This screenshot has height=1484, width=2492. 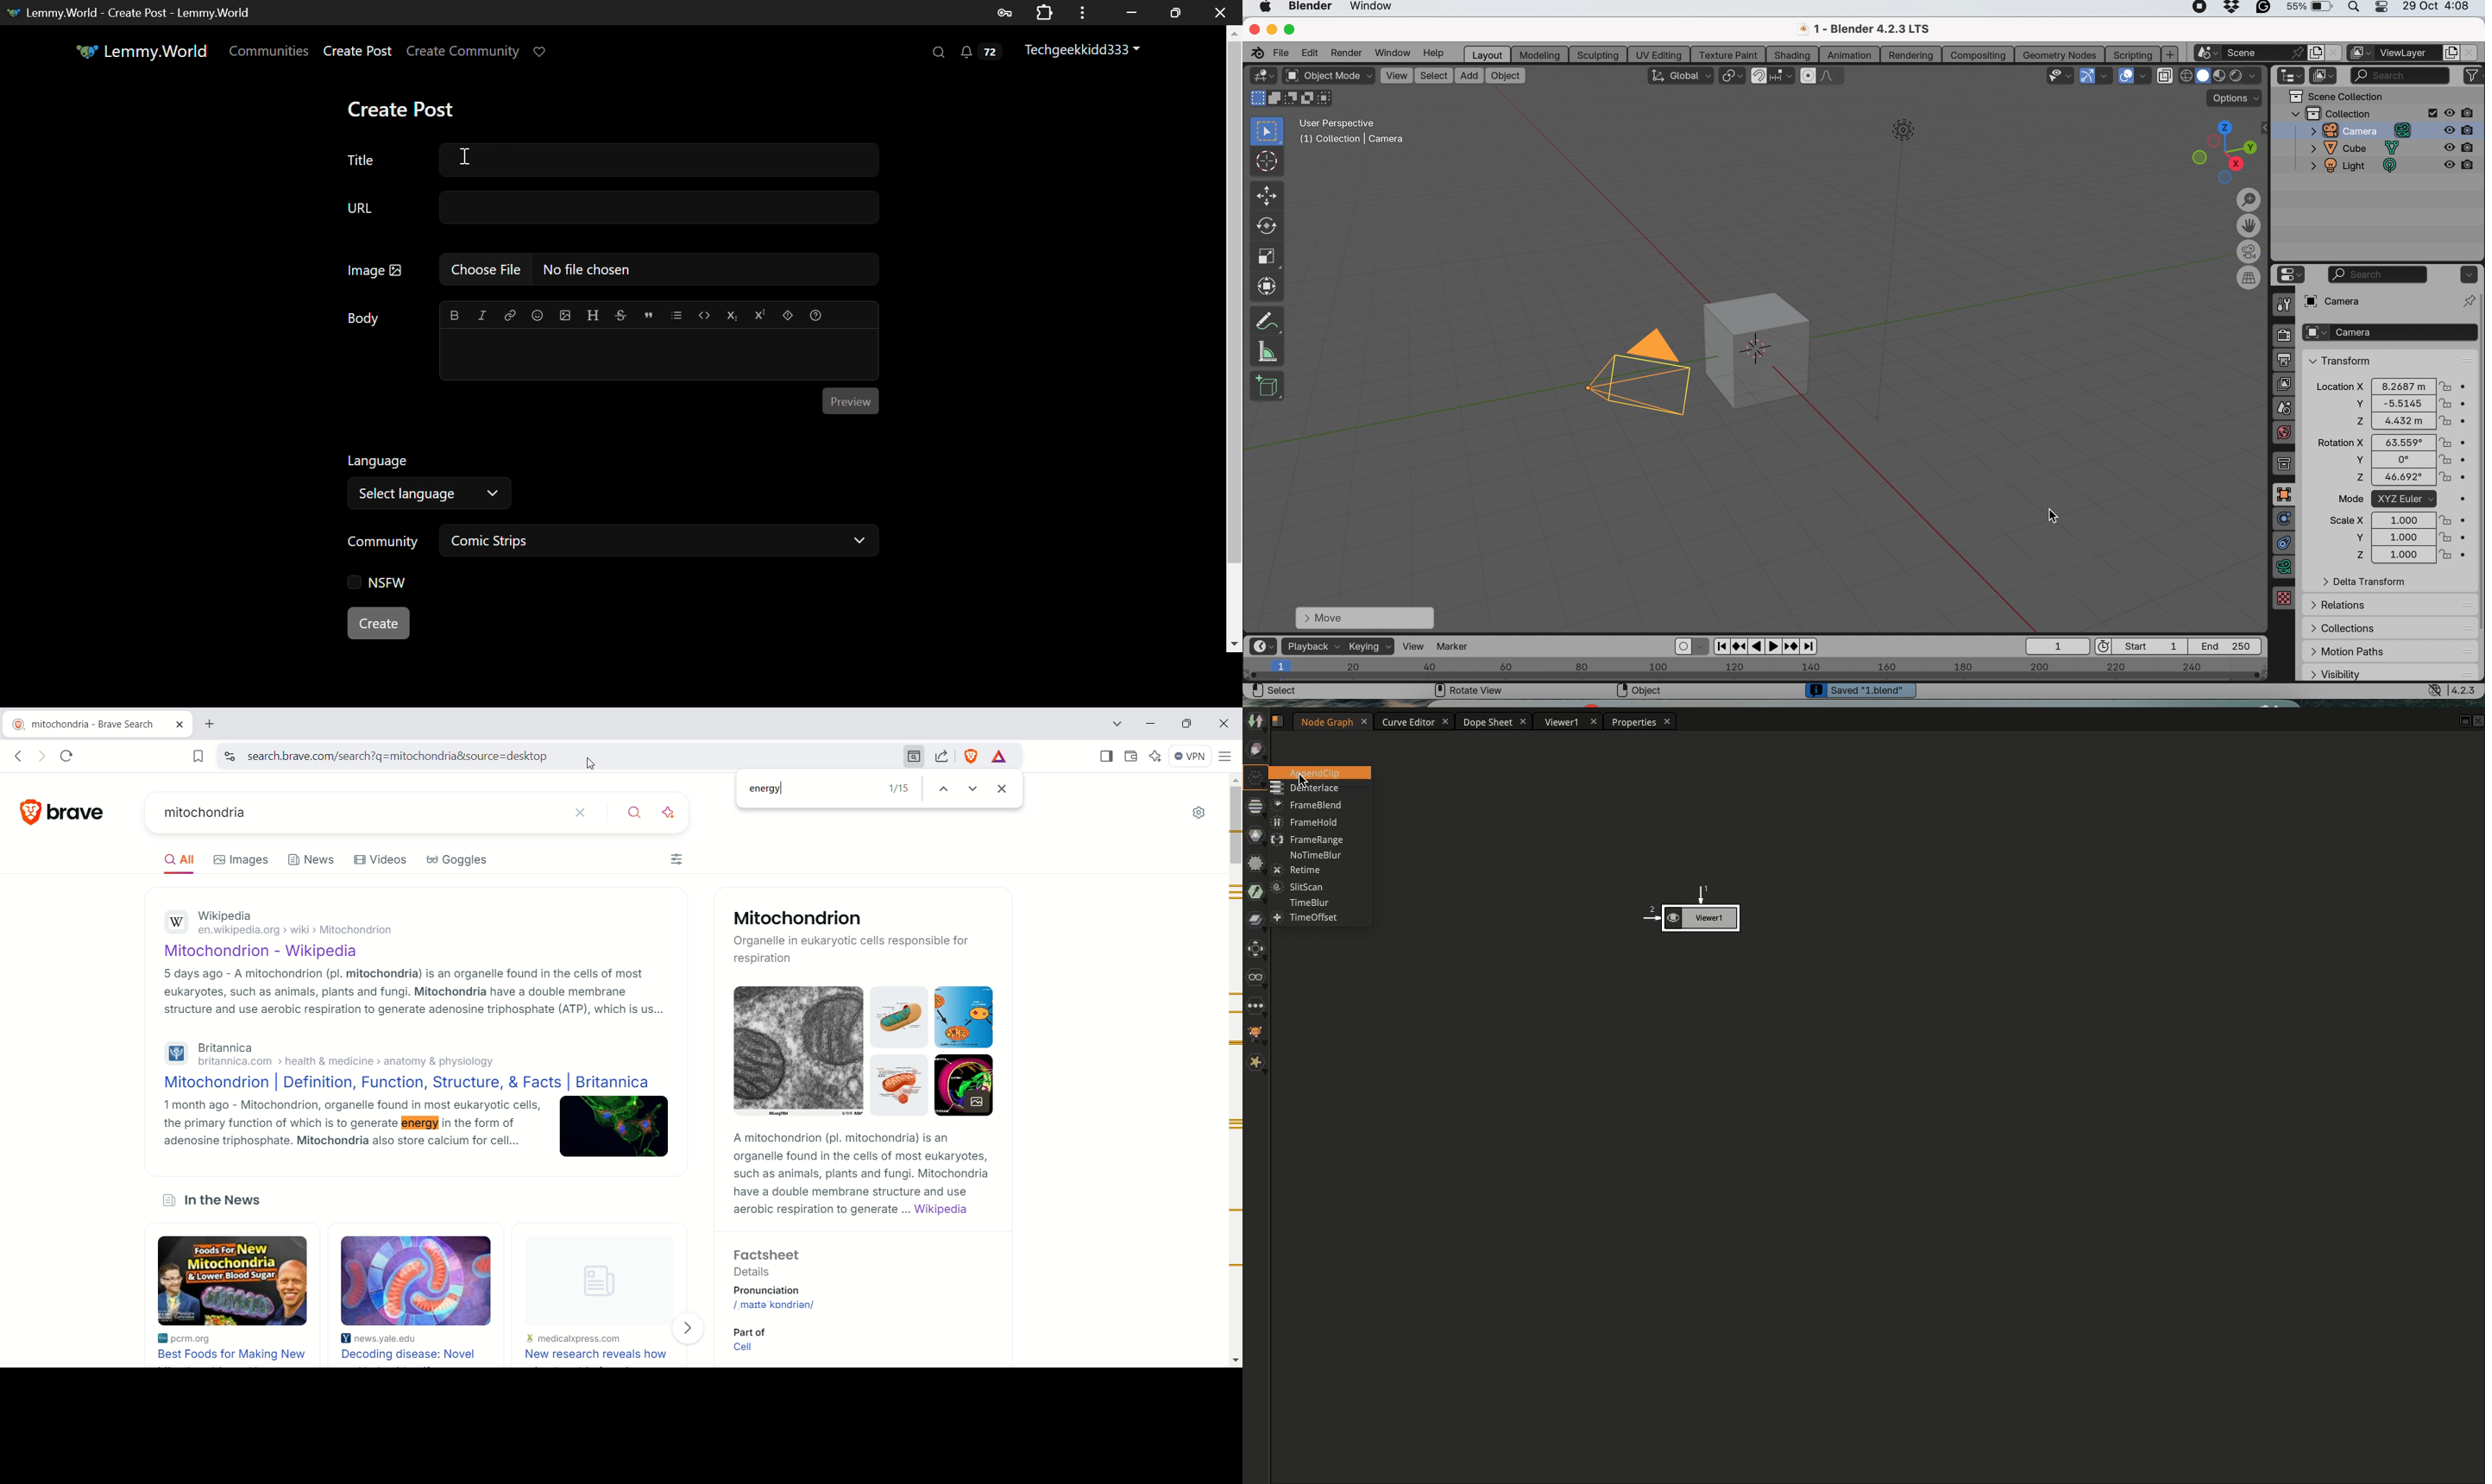 What do you see at coordinates (1265, 645) in the screenshot?
I see `editor type` at bounding box center [1265, 645].